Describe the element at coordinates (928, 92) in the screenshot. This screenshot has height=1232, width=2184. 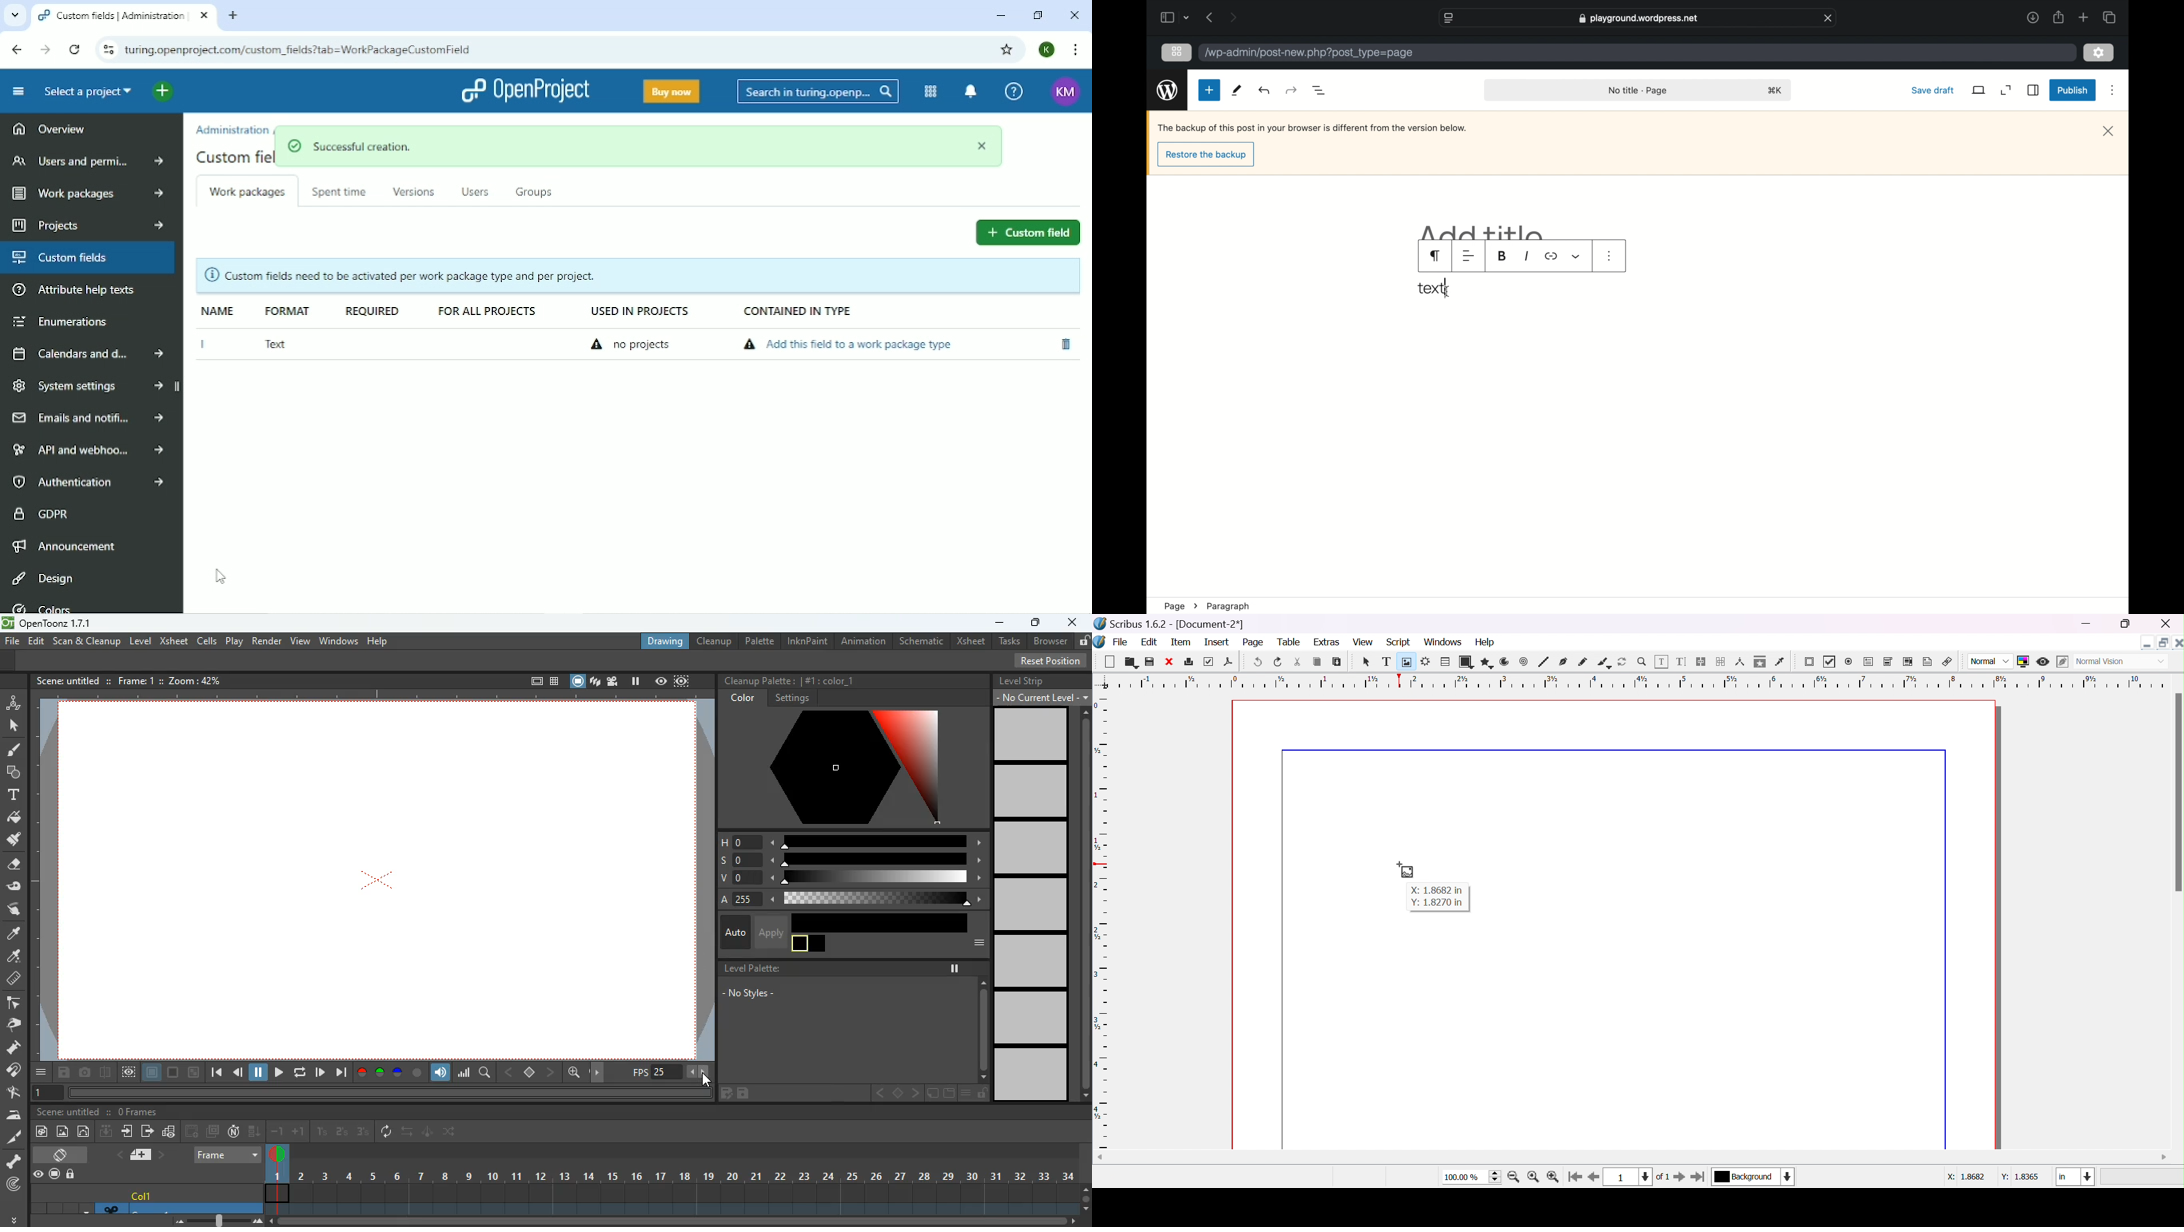
I see `Modules` at that location.